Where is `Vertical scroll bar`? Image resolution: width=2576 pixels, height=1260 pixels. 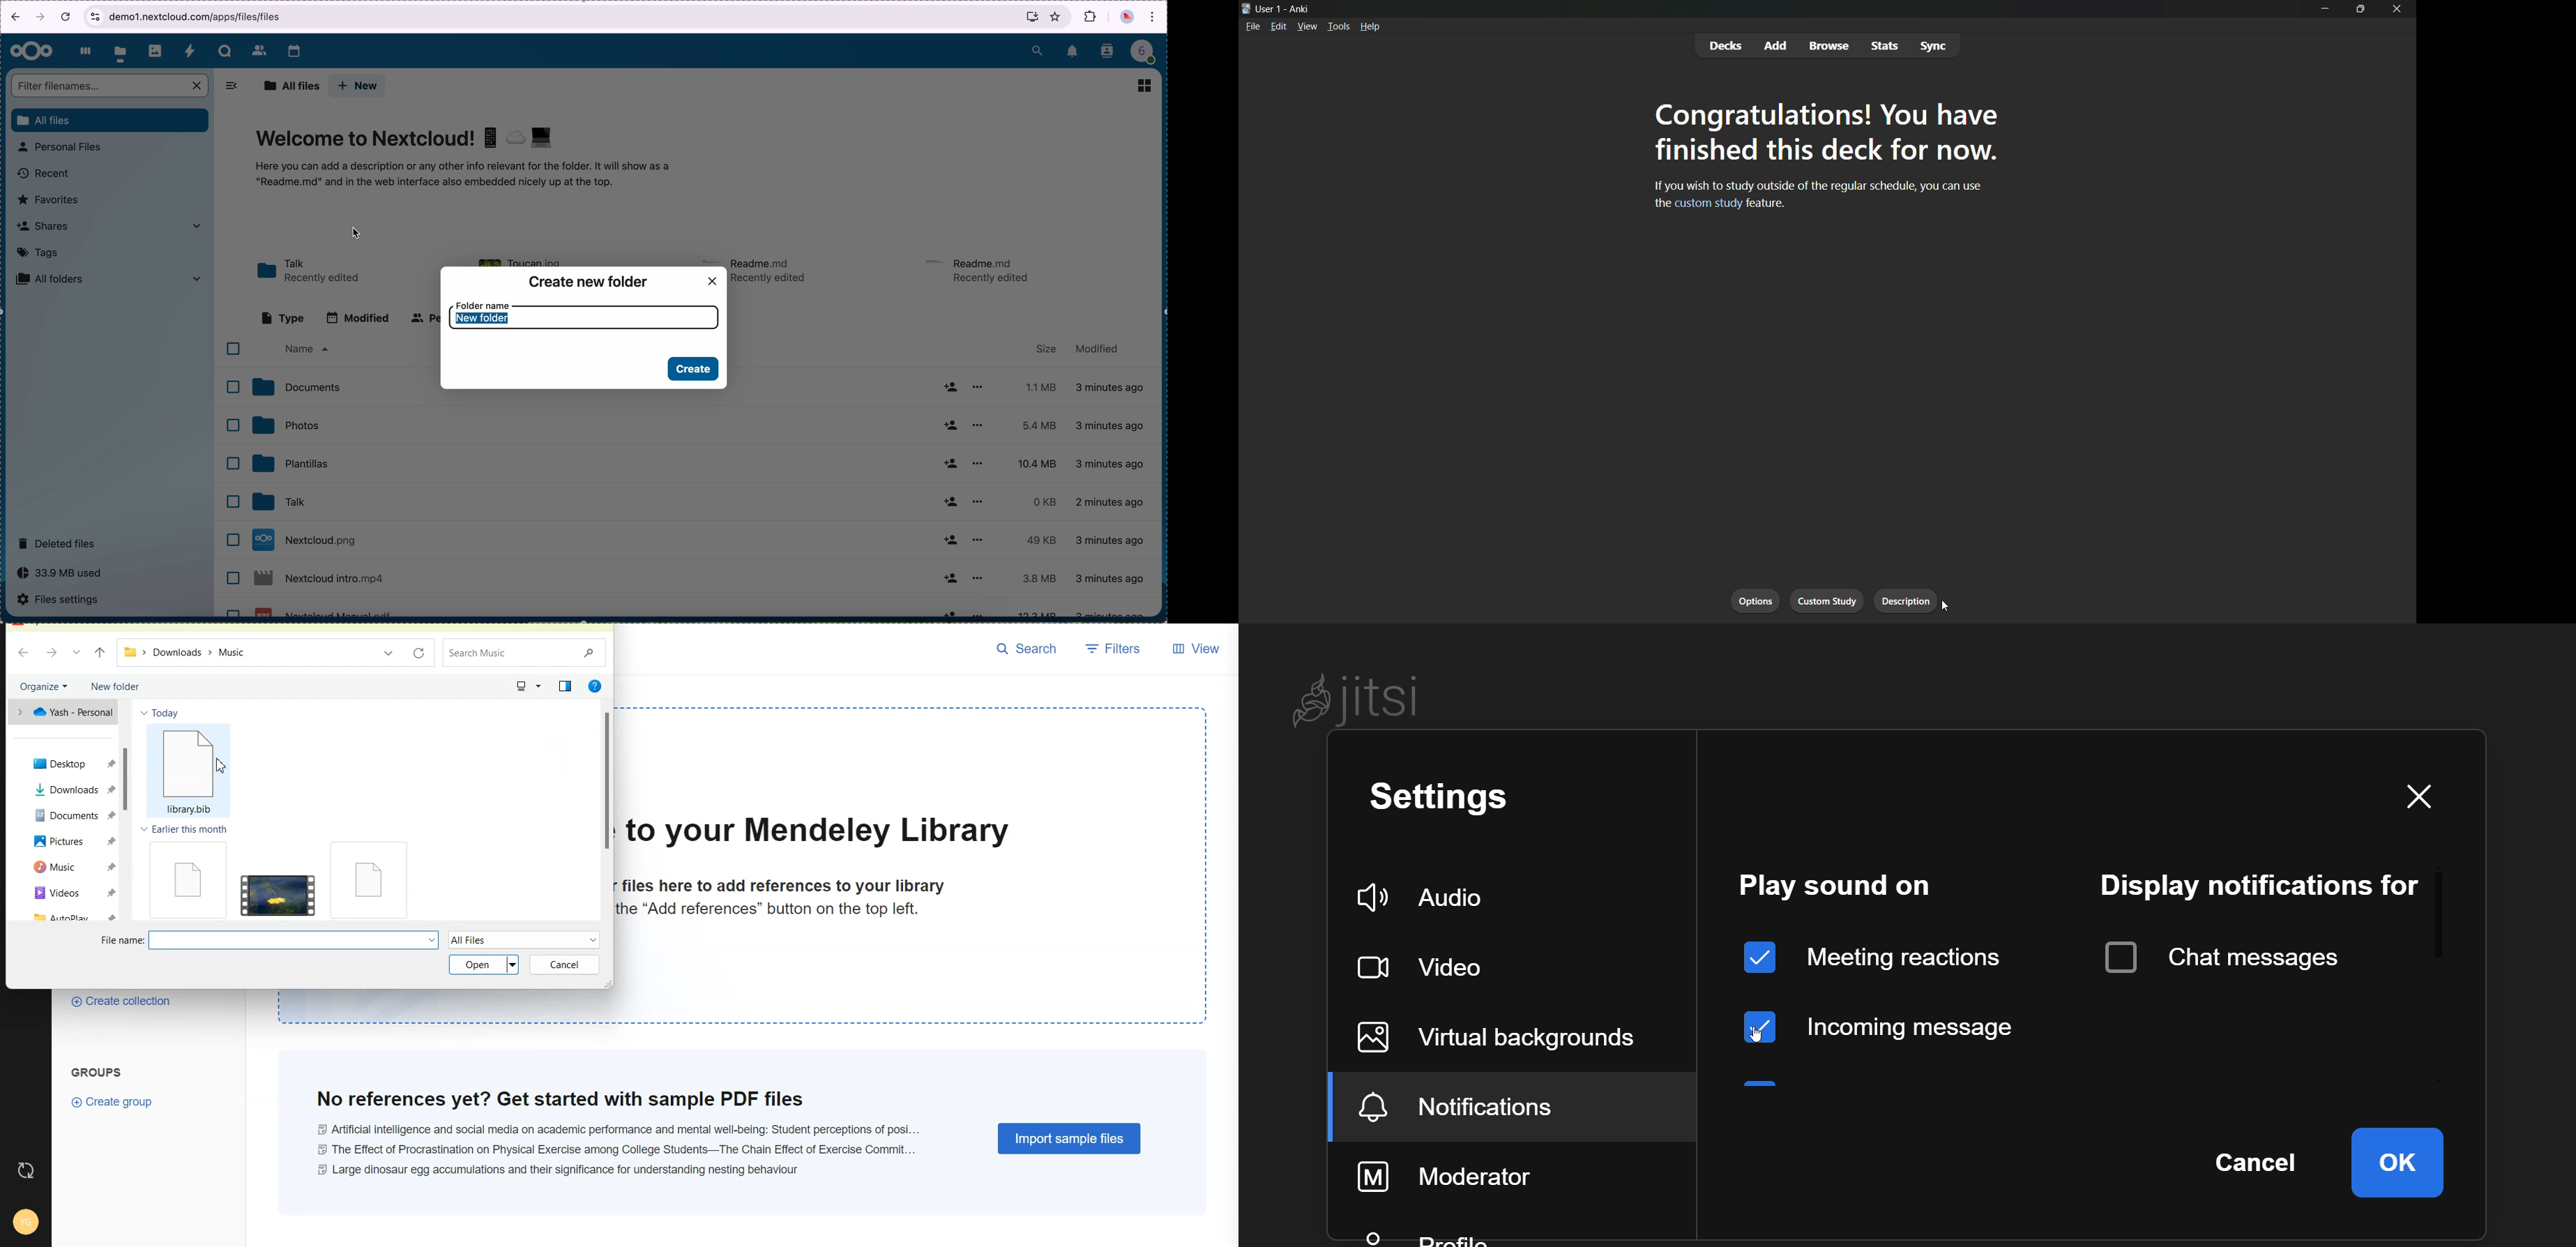 Vertical scroll bar is located at coordinates (126, 809).